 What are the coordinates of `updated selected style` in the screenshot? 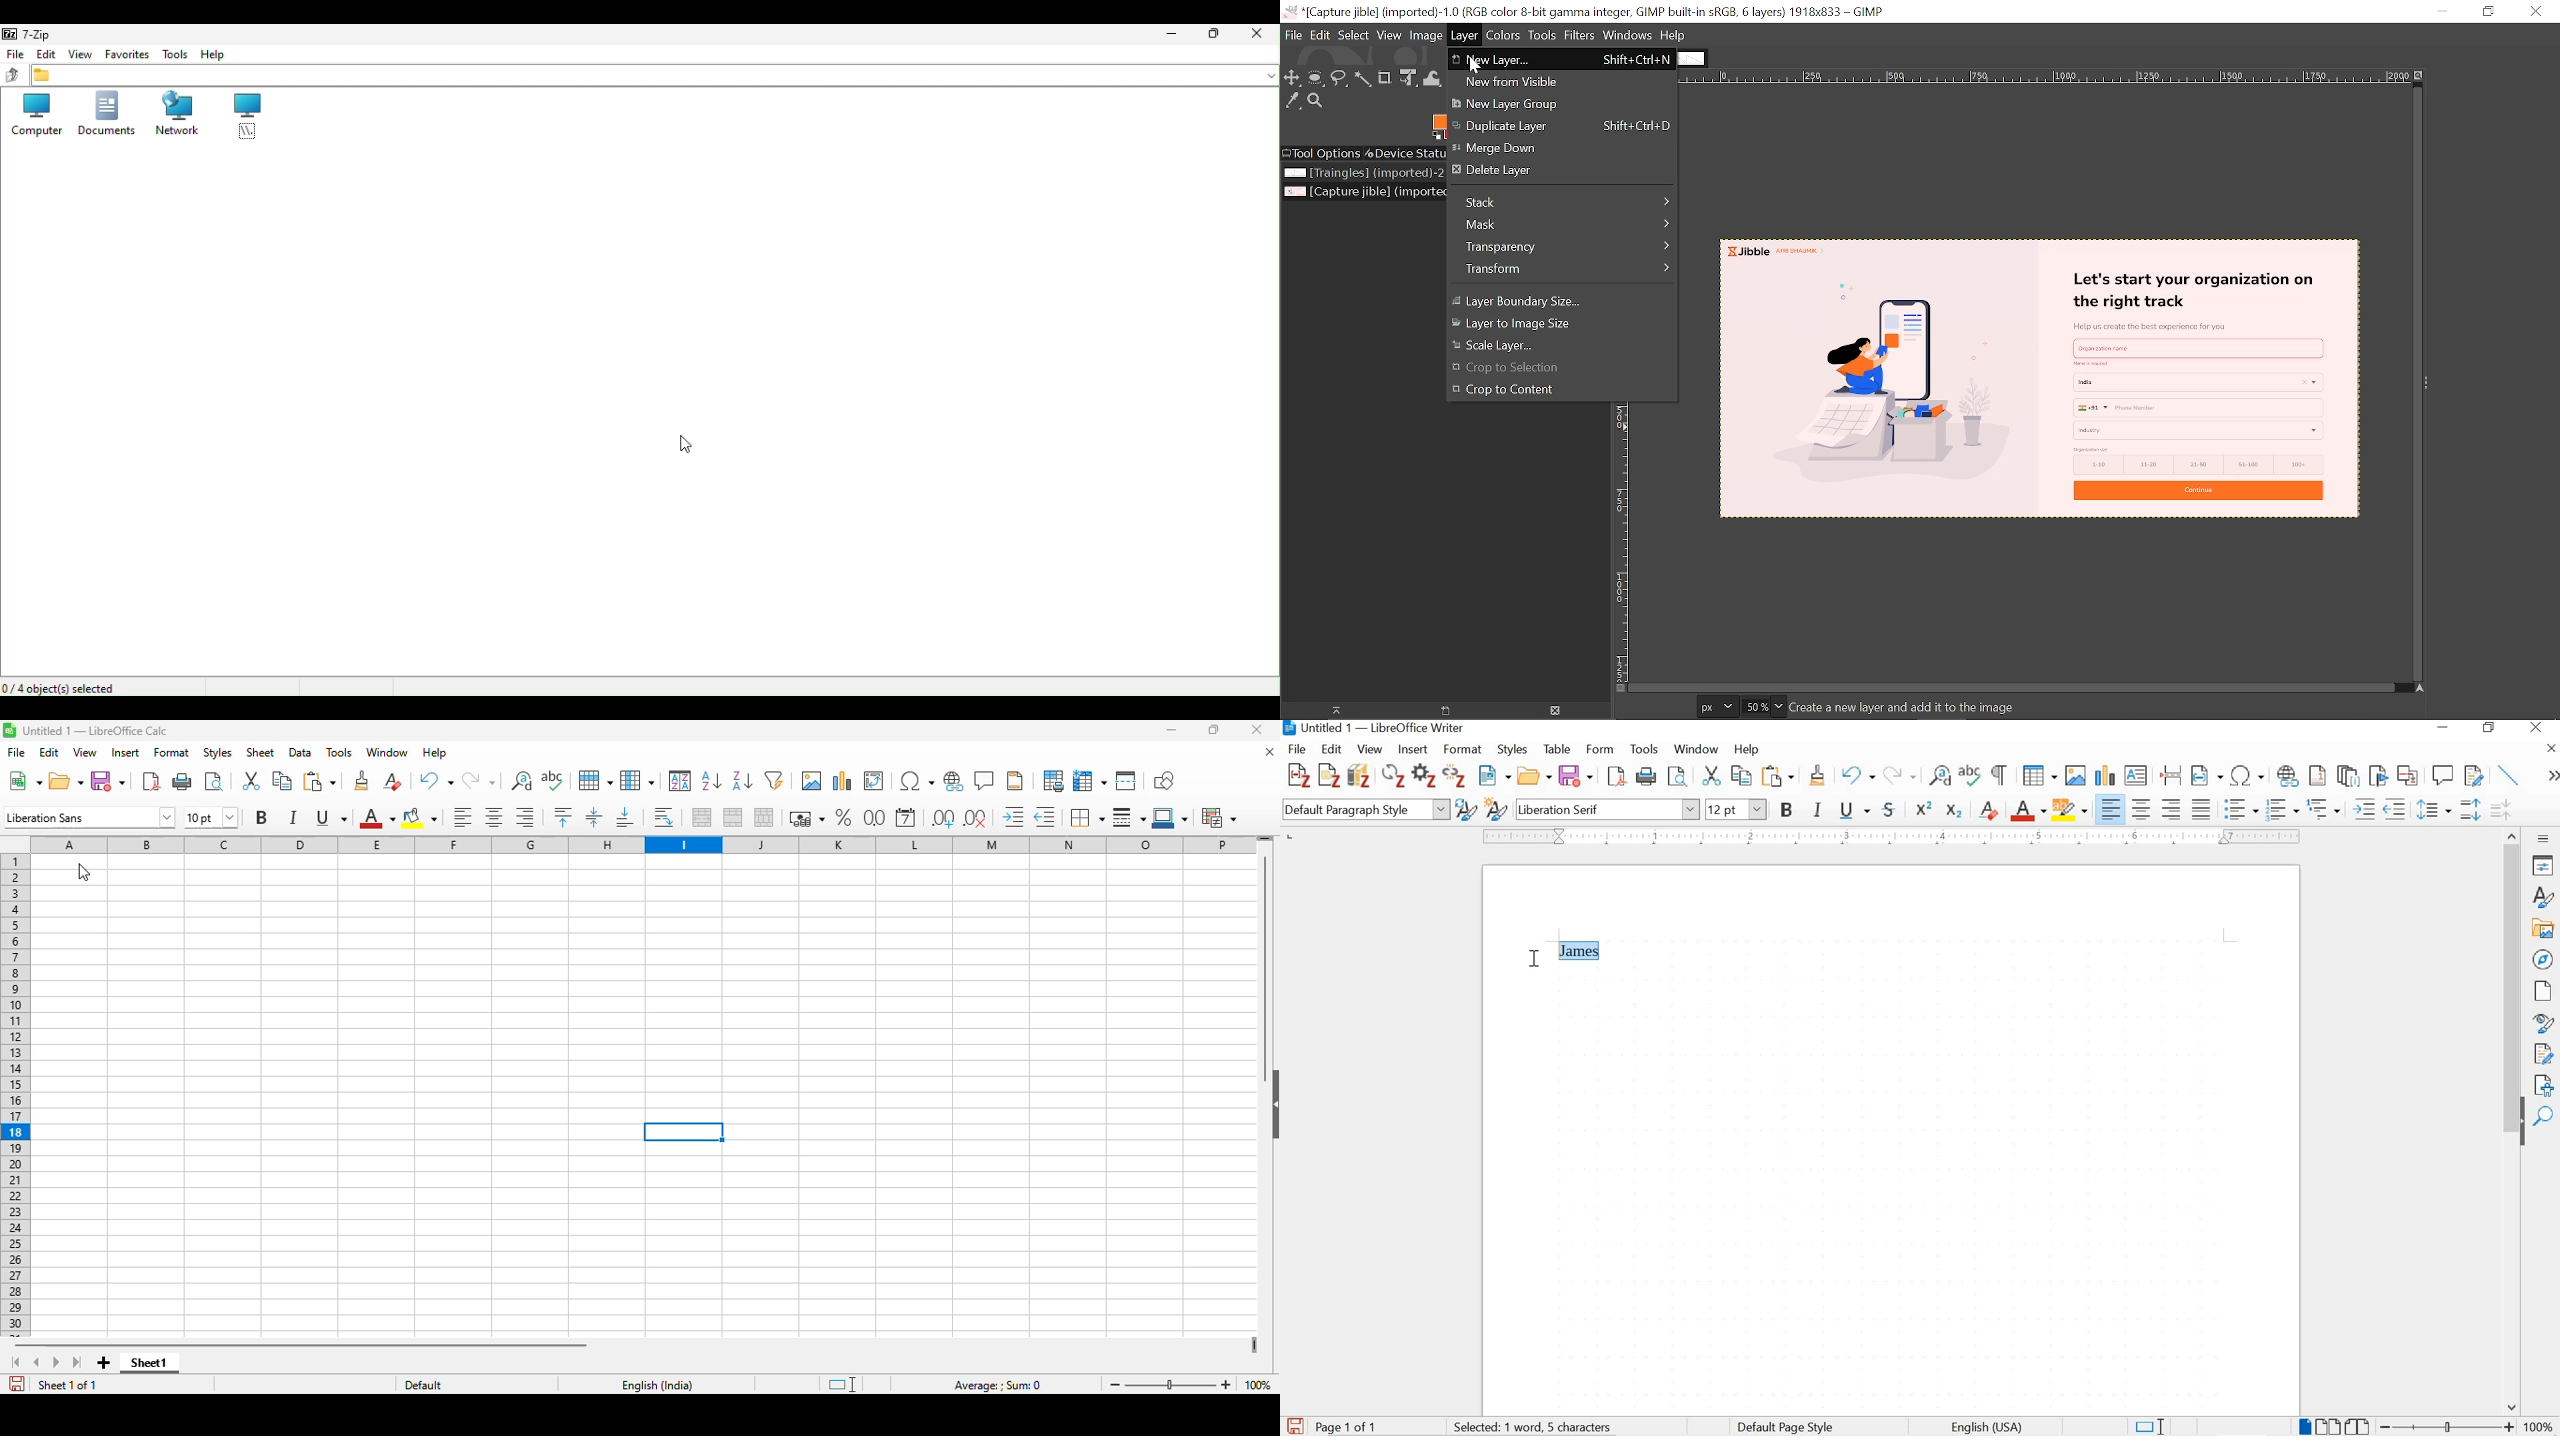 It's located at (1465, 809).